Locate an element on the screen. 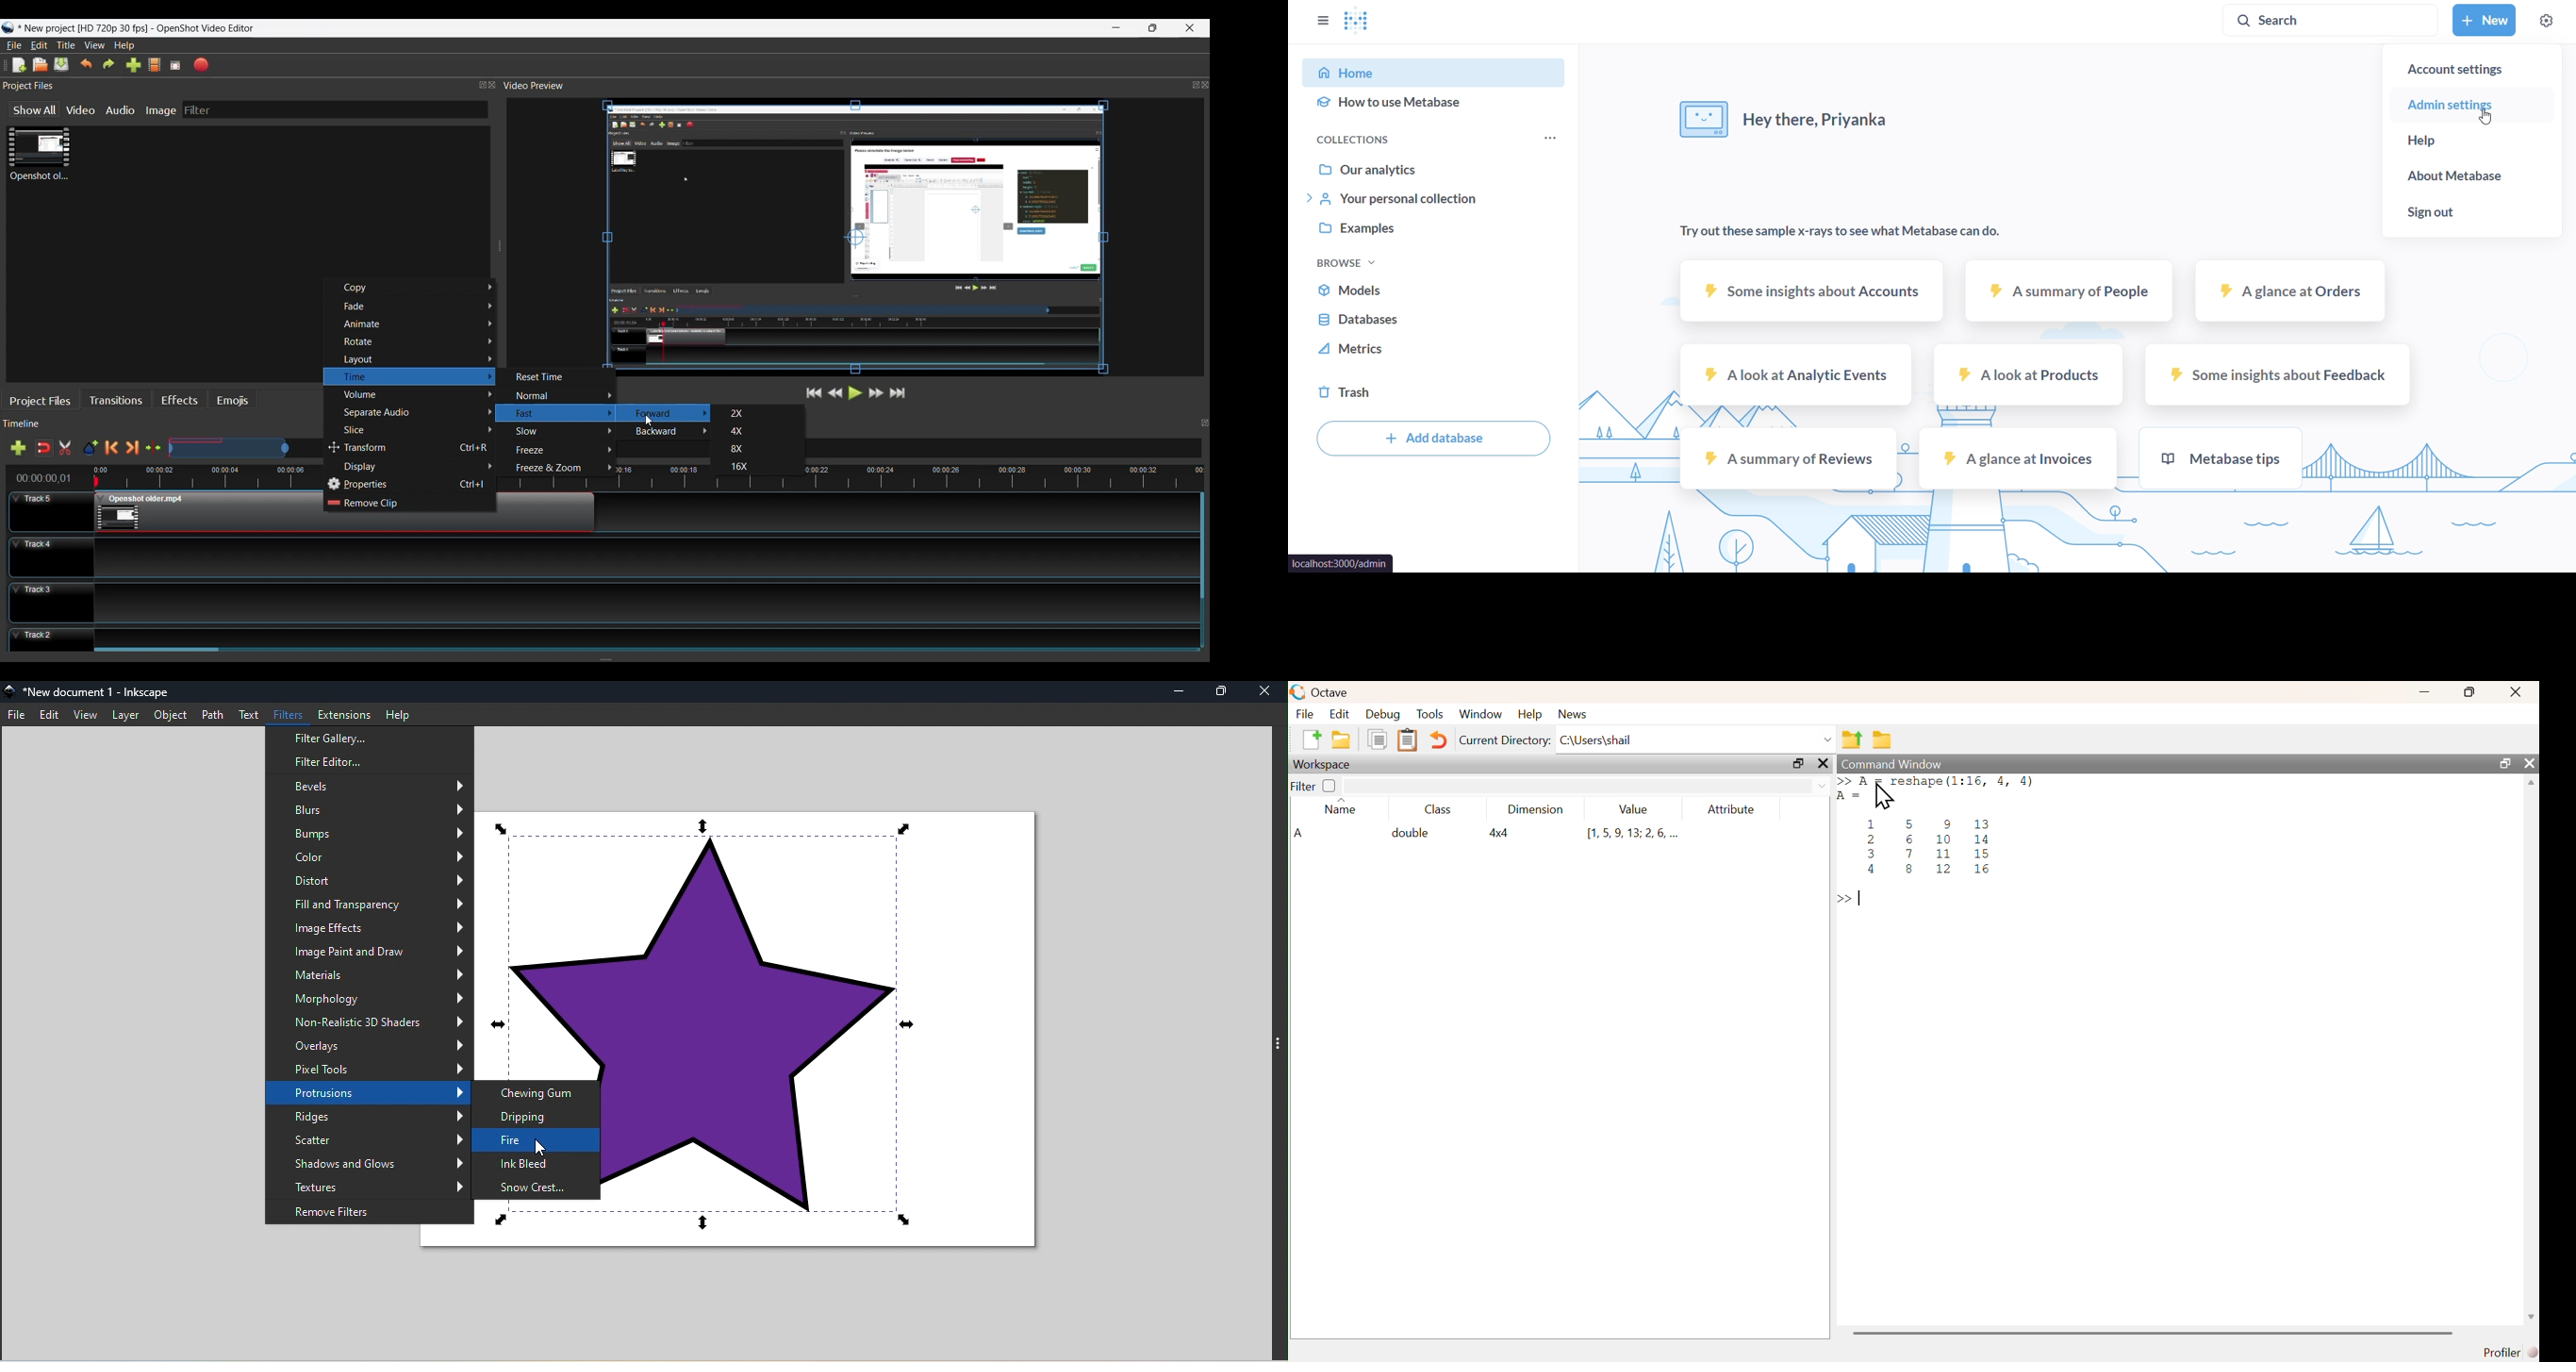  Remove filters is located at coordinates (369, 1211).